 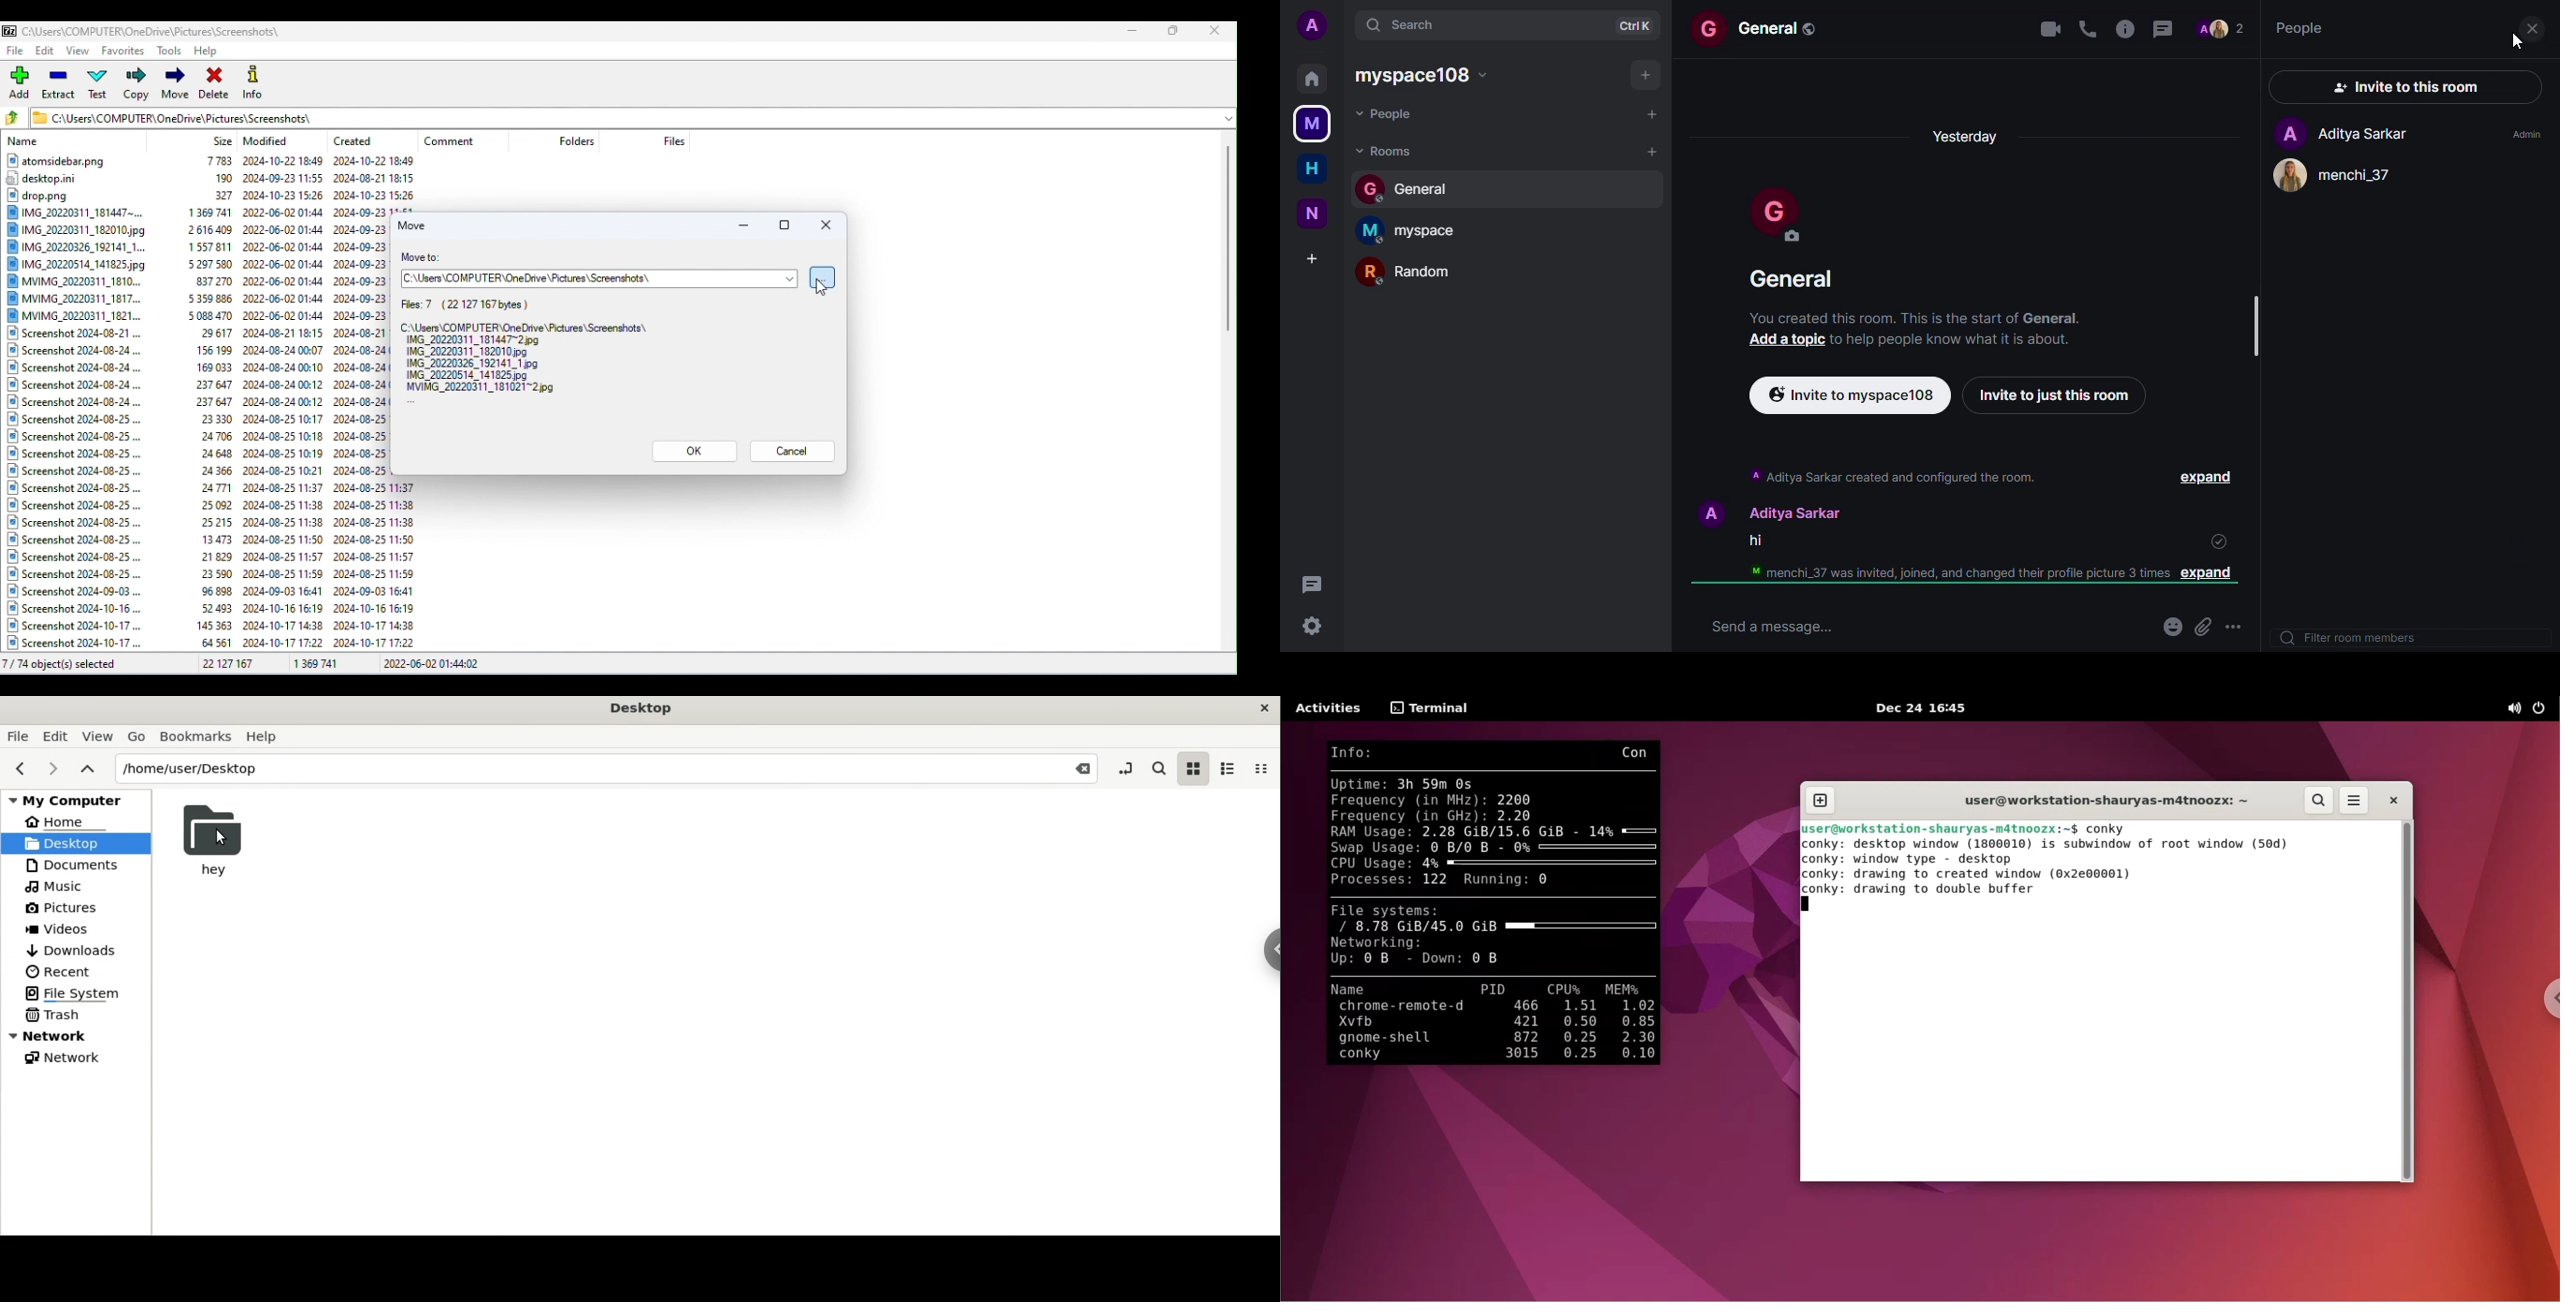 I want to click on profile pic, so click(x=1781, y=216).